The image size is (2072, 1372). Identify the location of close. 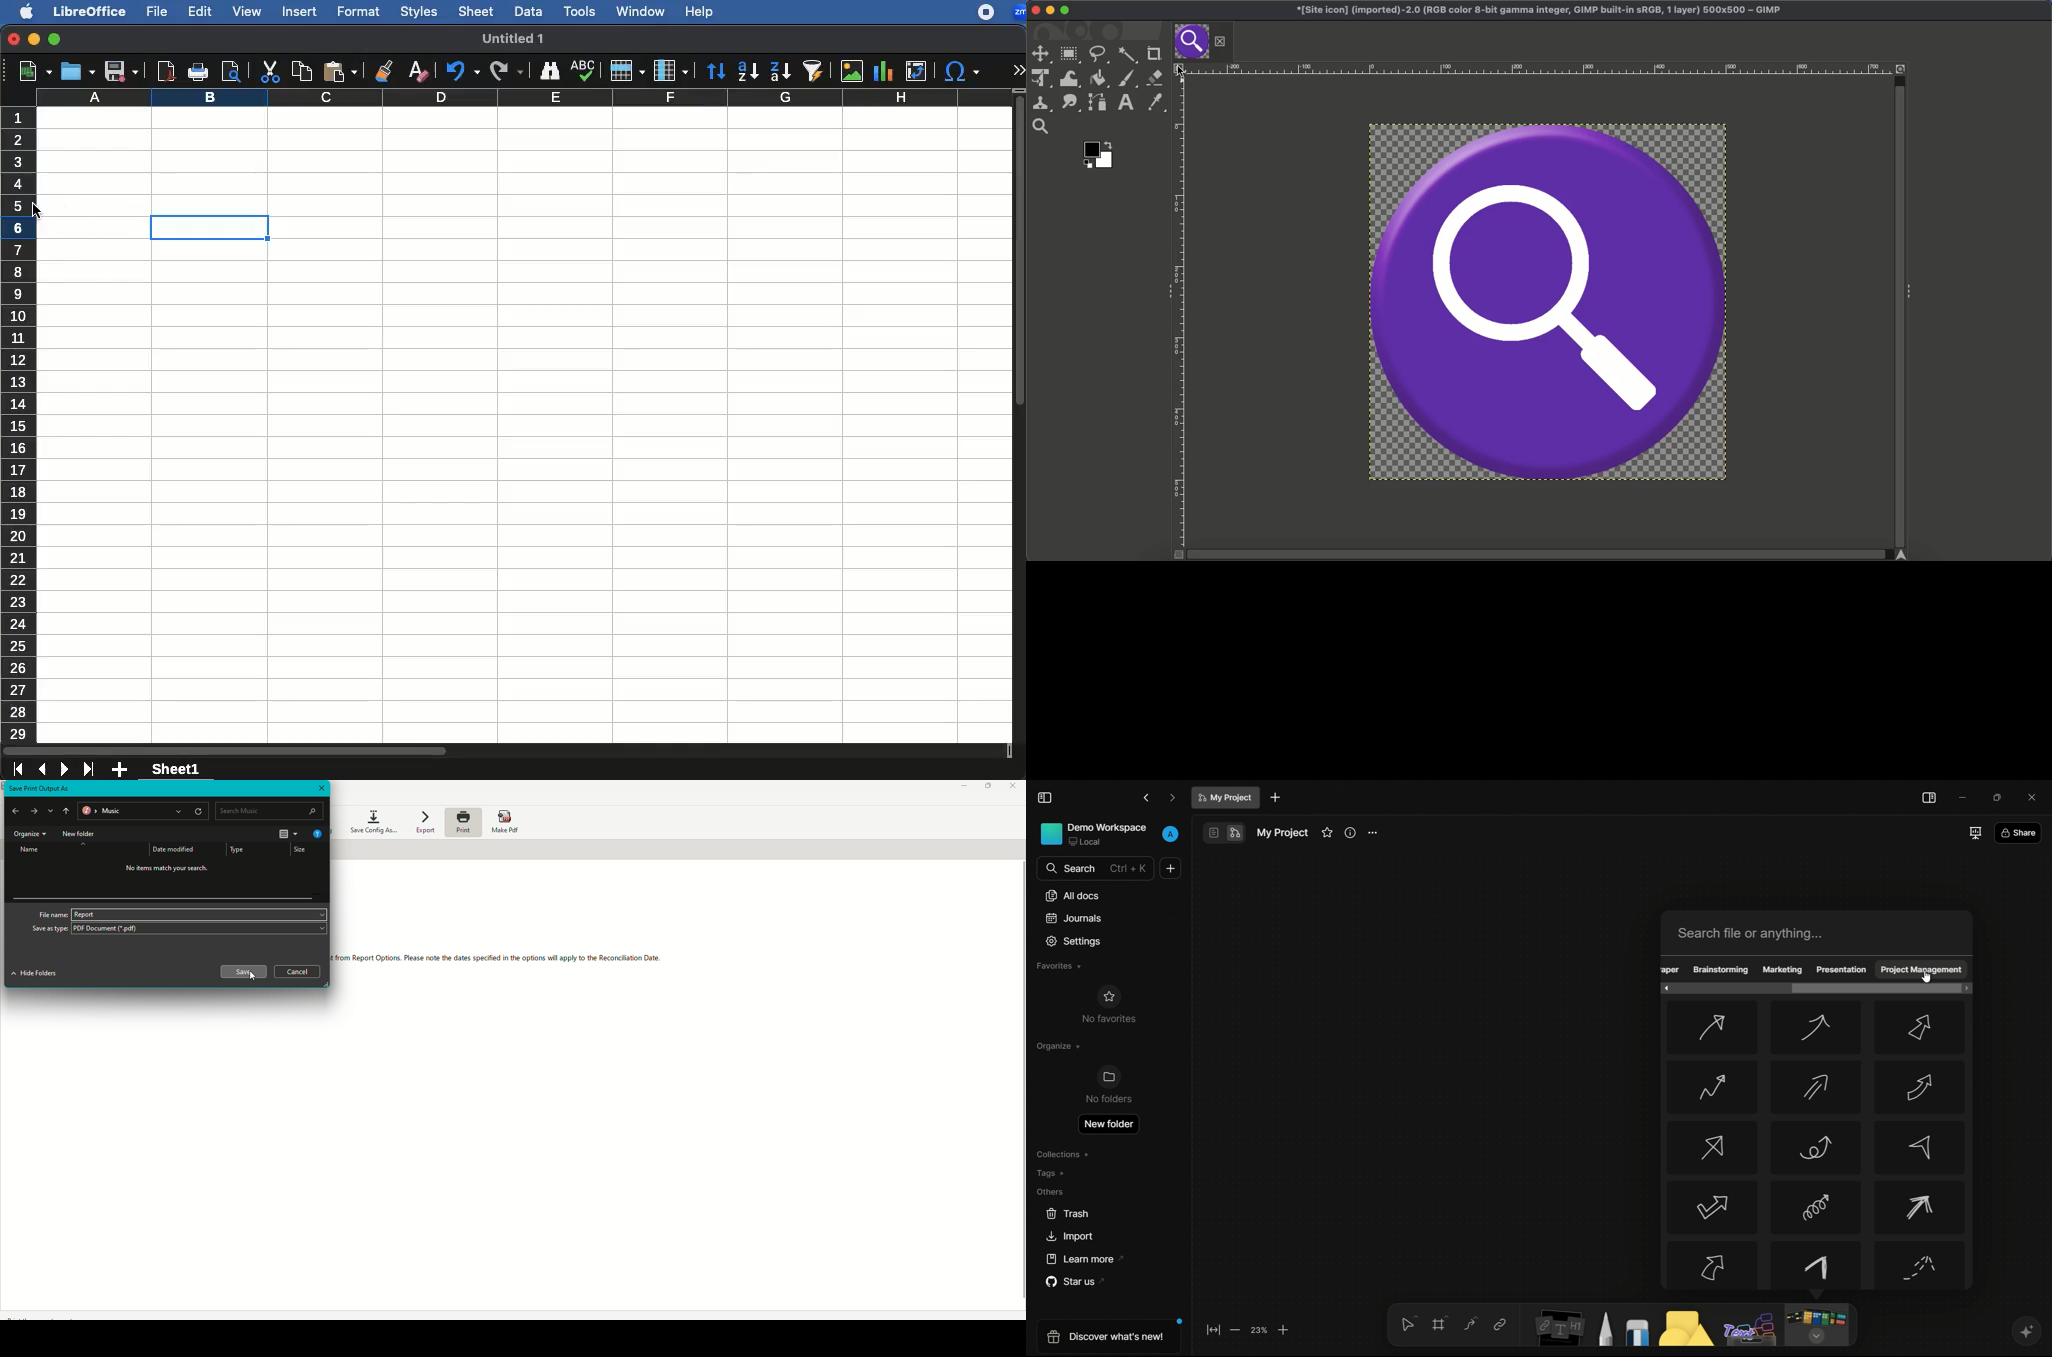
(12, 39).